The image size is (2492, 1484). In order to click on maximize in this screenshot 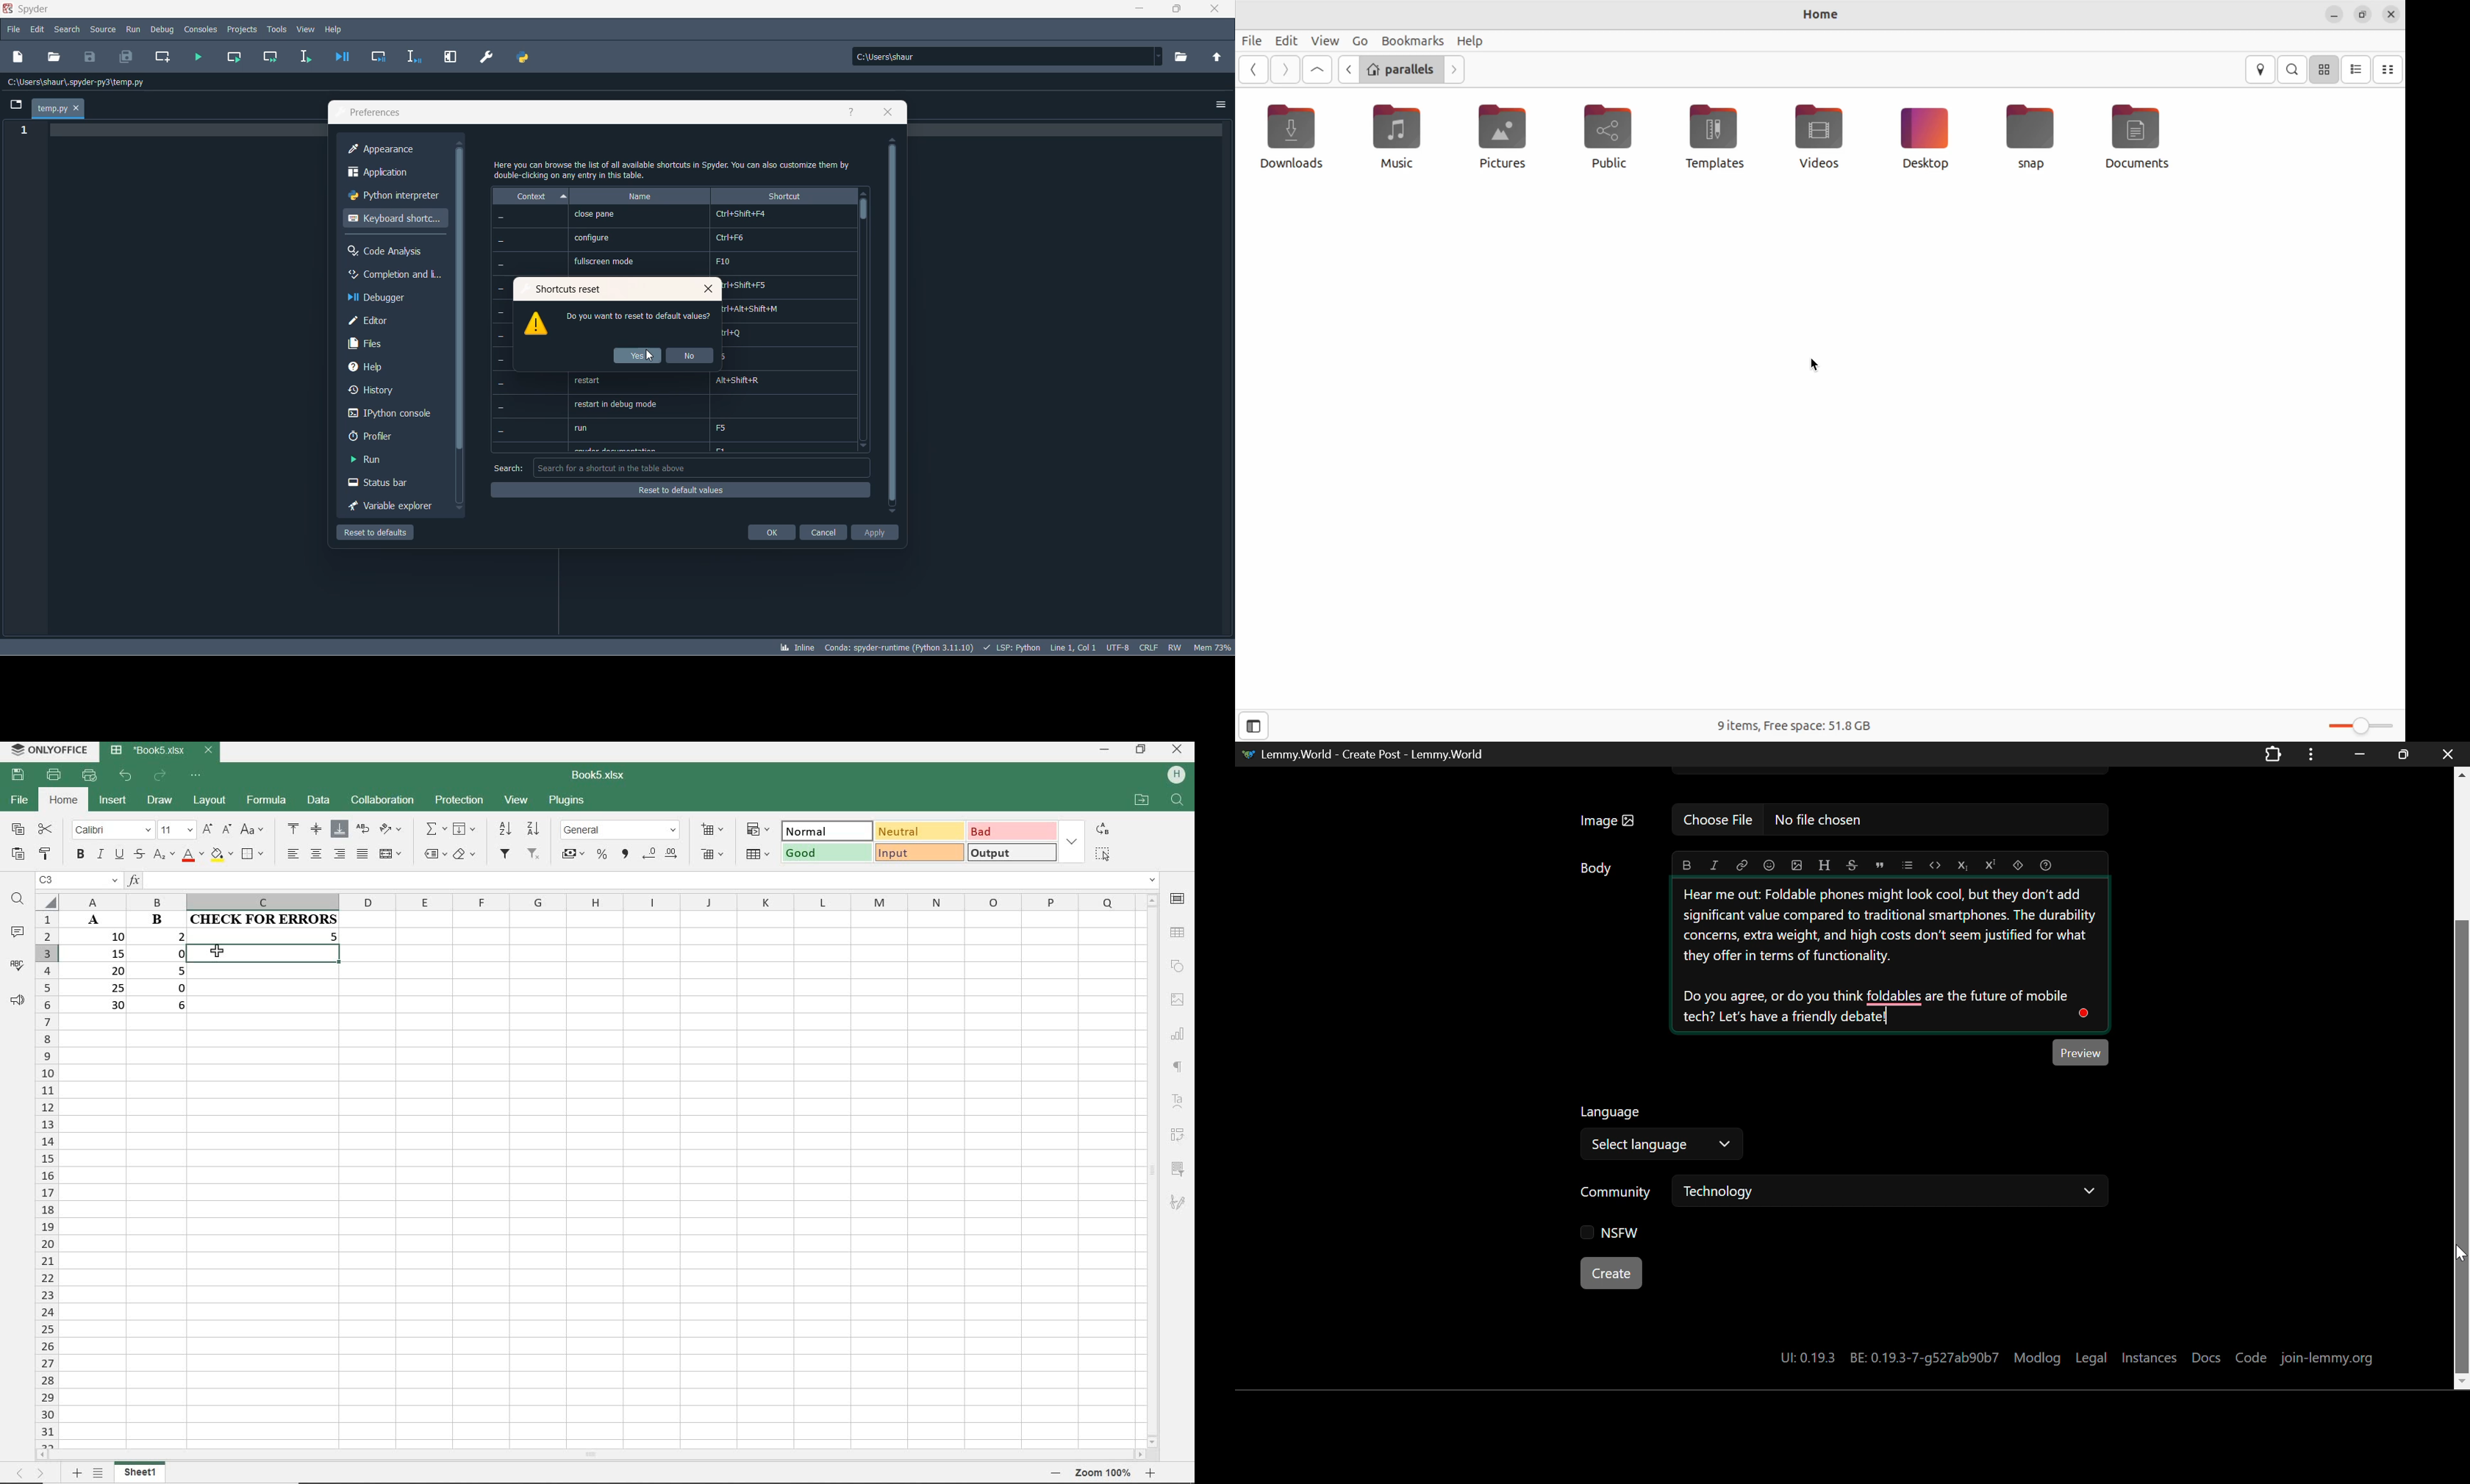, I will do `click(1176, 10)`.